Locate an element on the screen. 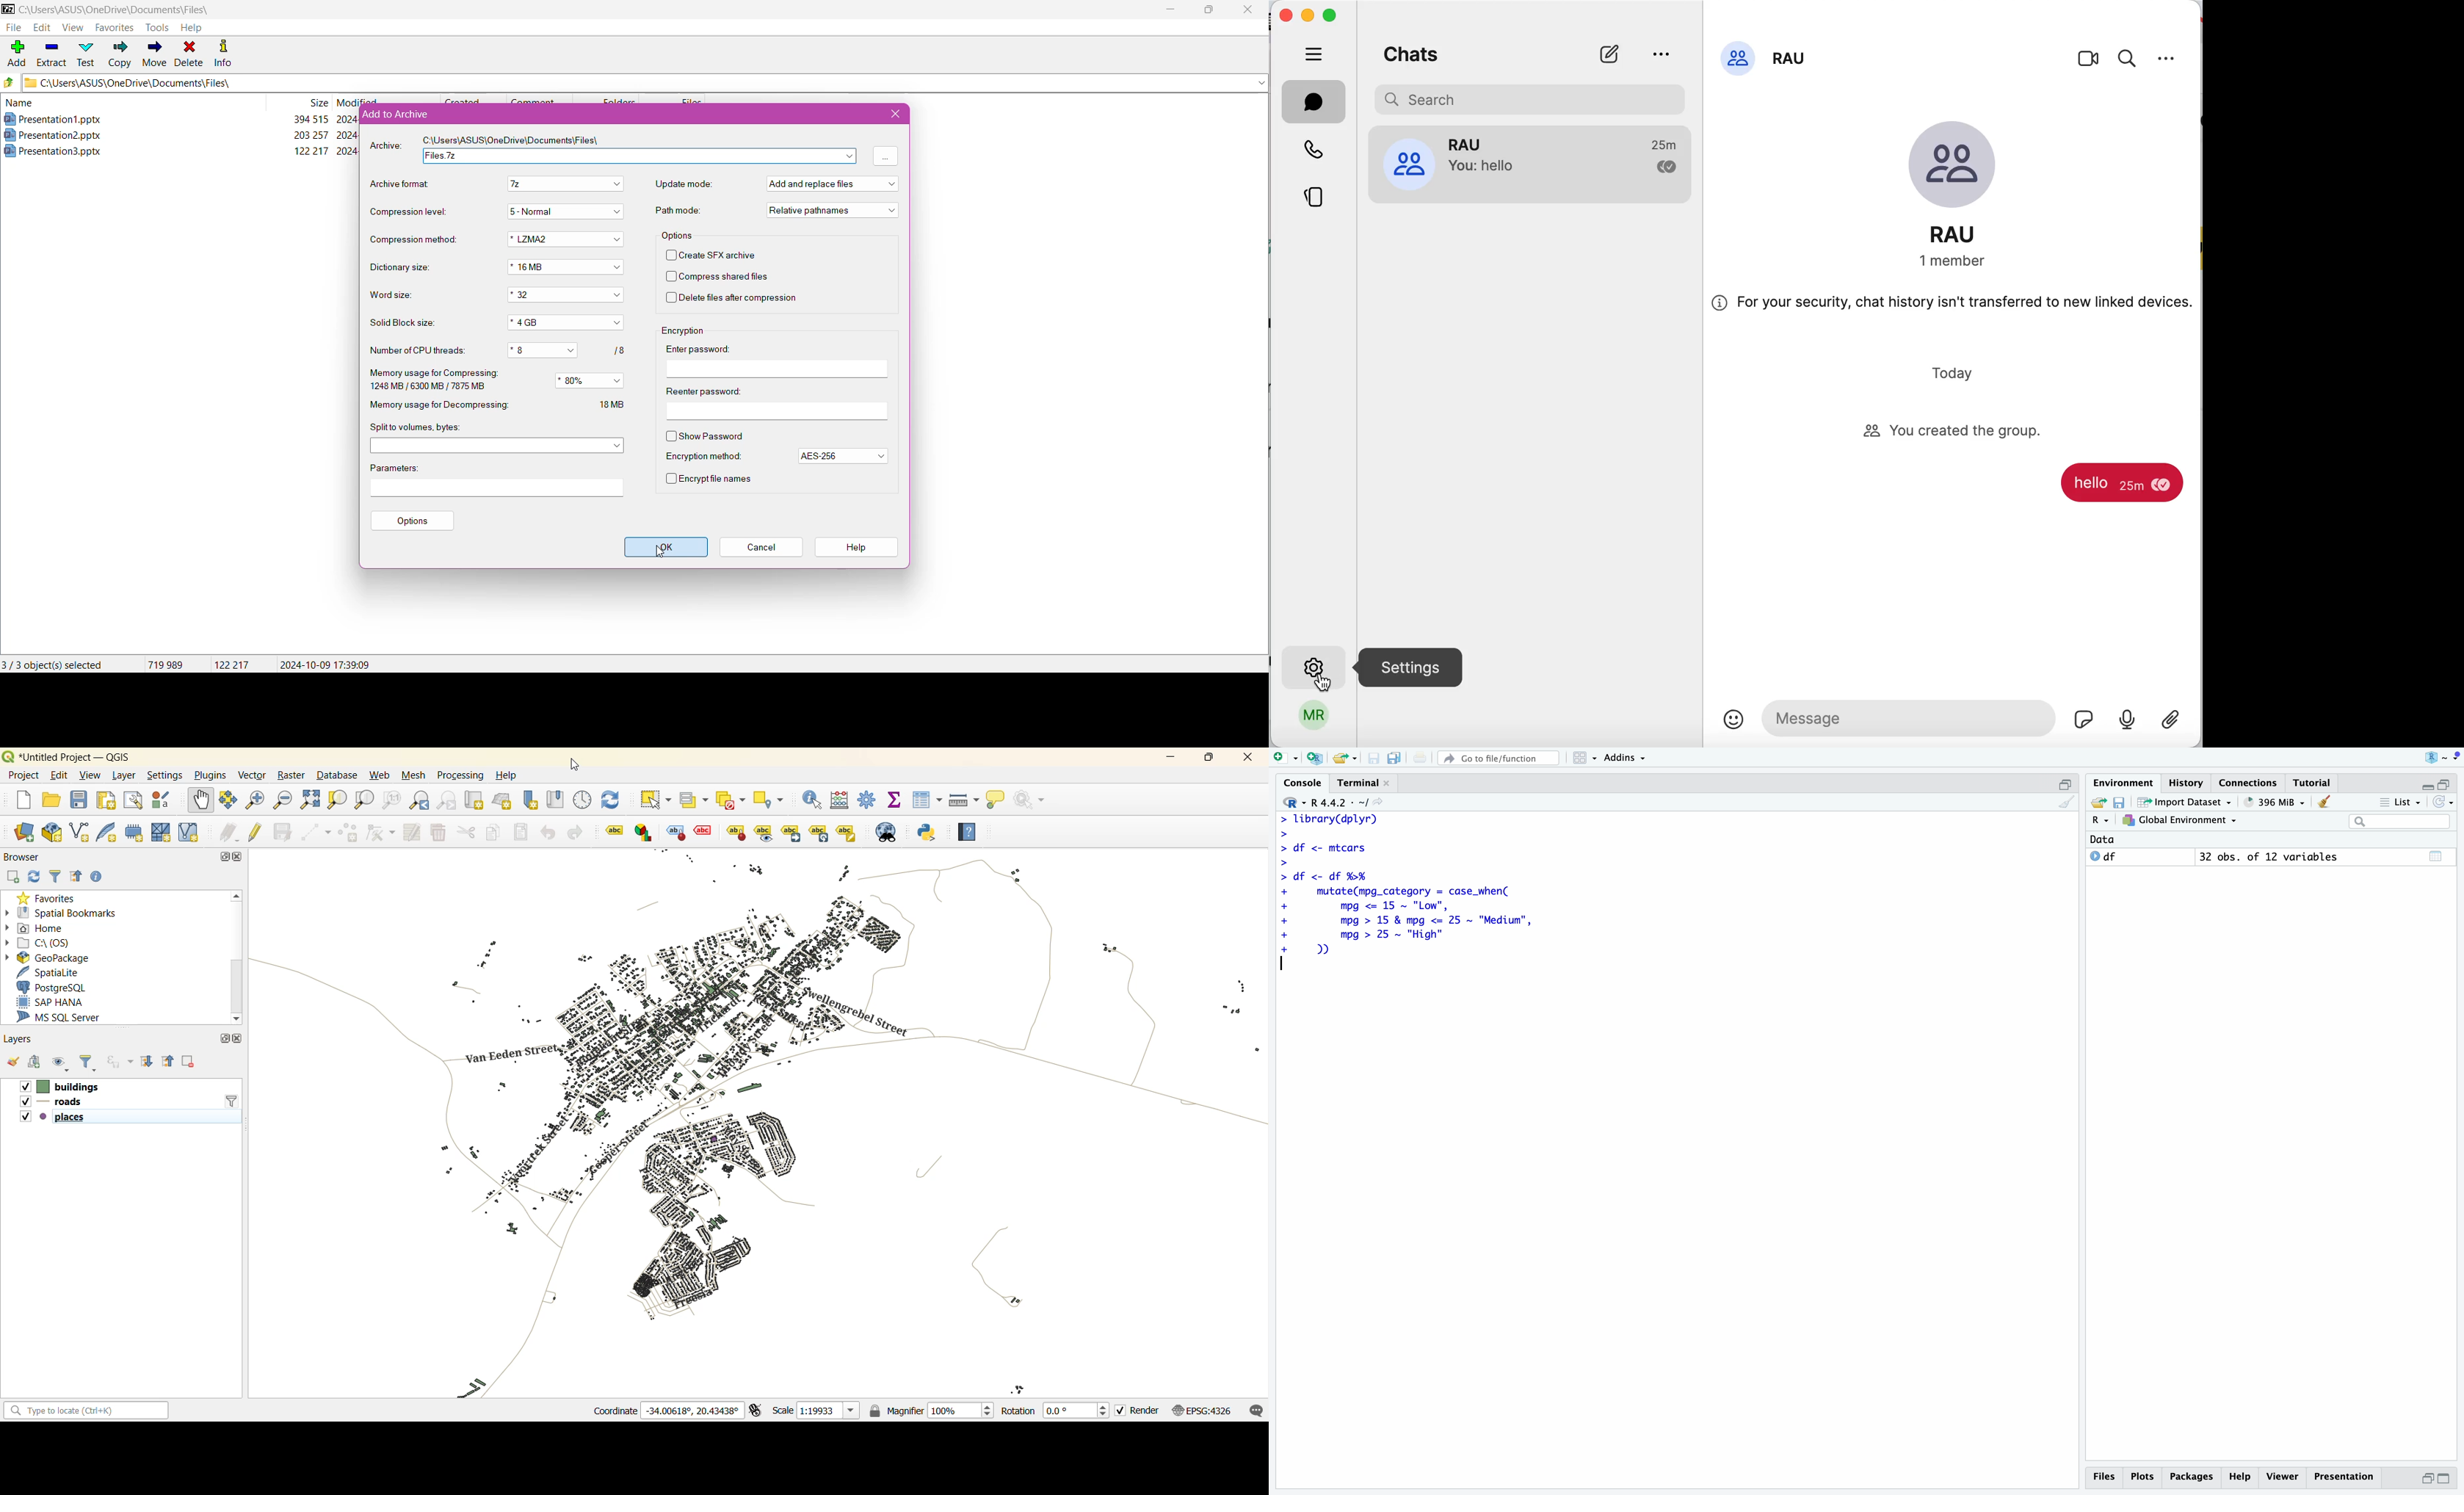  new shapefile is located at coordinates (81, 832).